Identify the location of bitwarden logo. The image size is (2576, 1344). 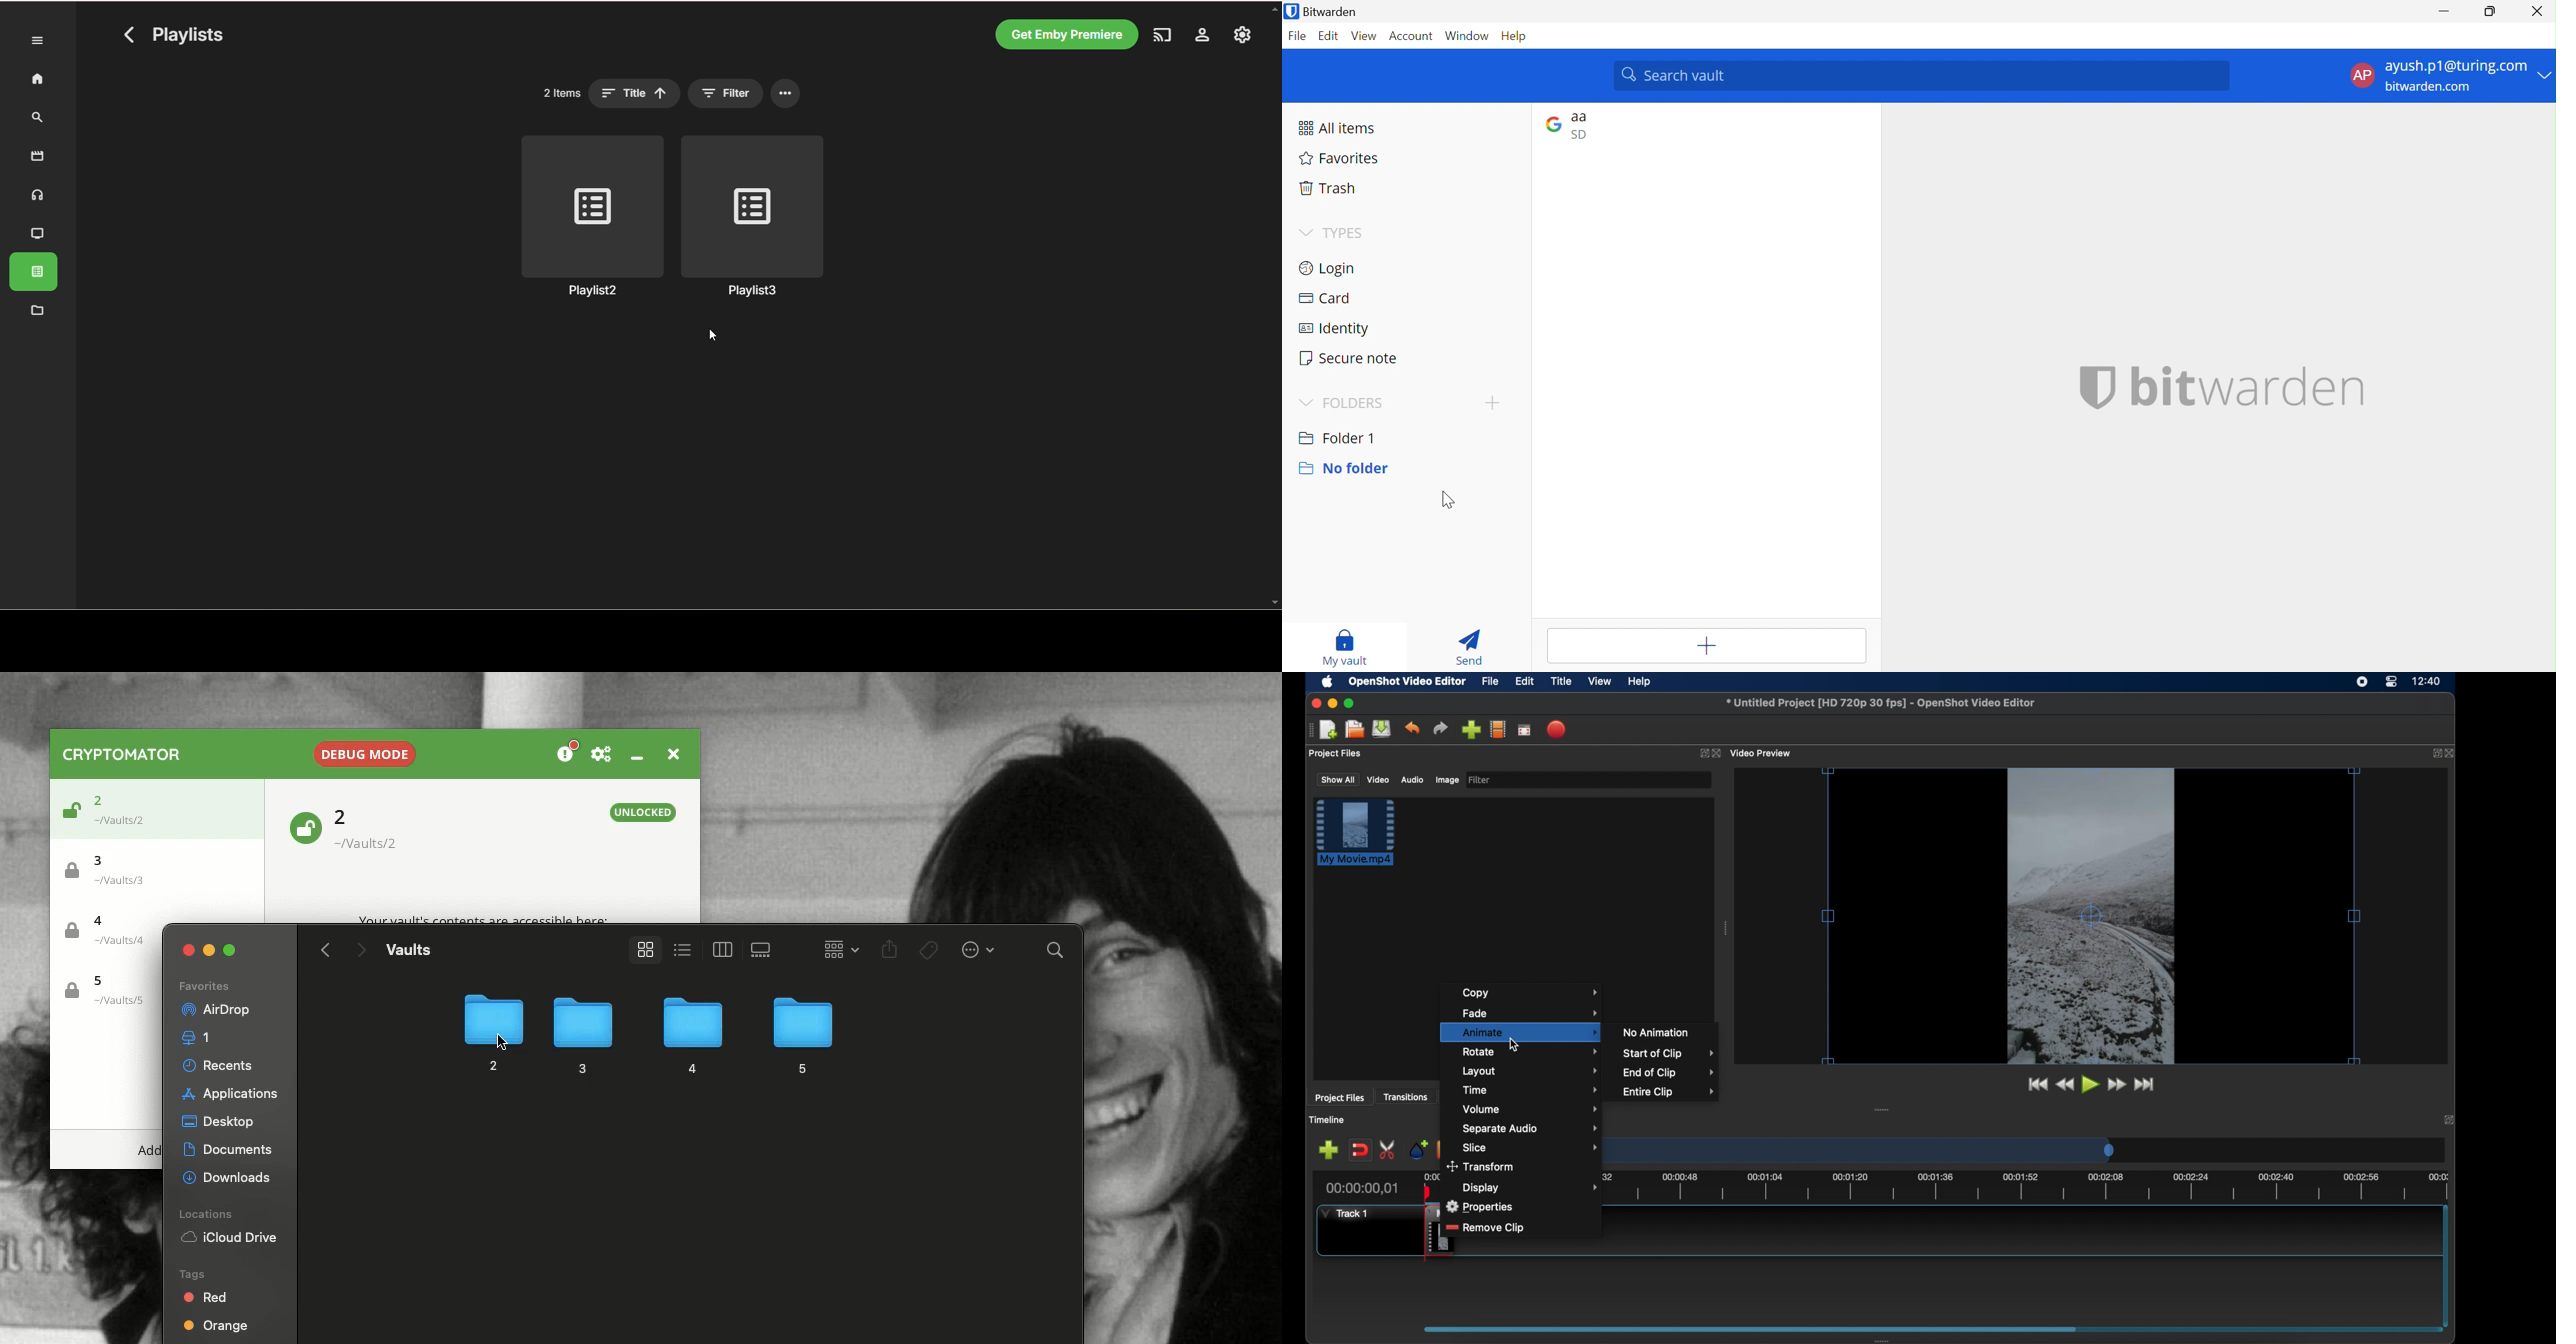
(2093, 388).